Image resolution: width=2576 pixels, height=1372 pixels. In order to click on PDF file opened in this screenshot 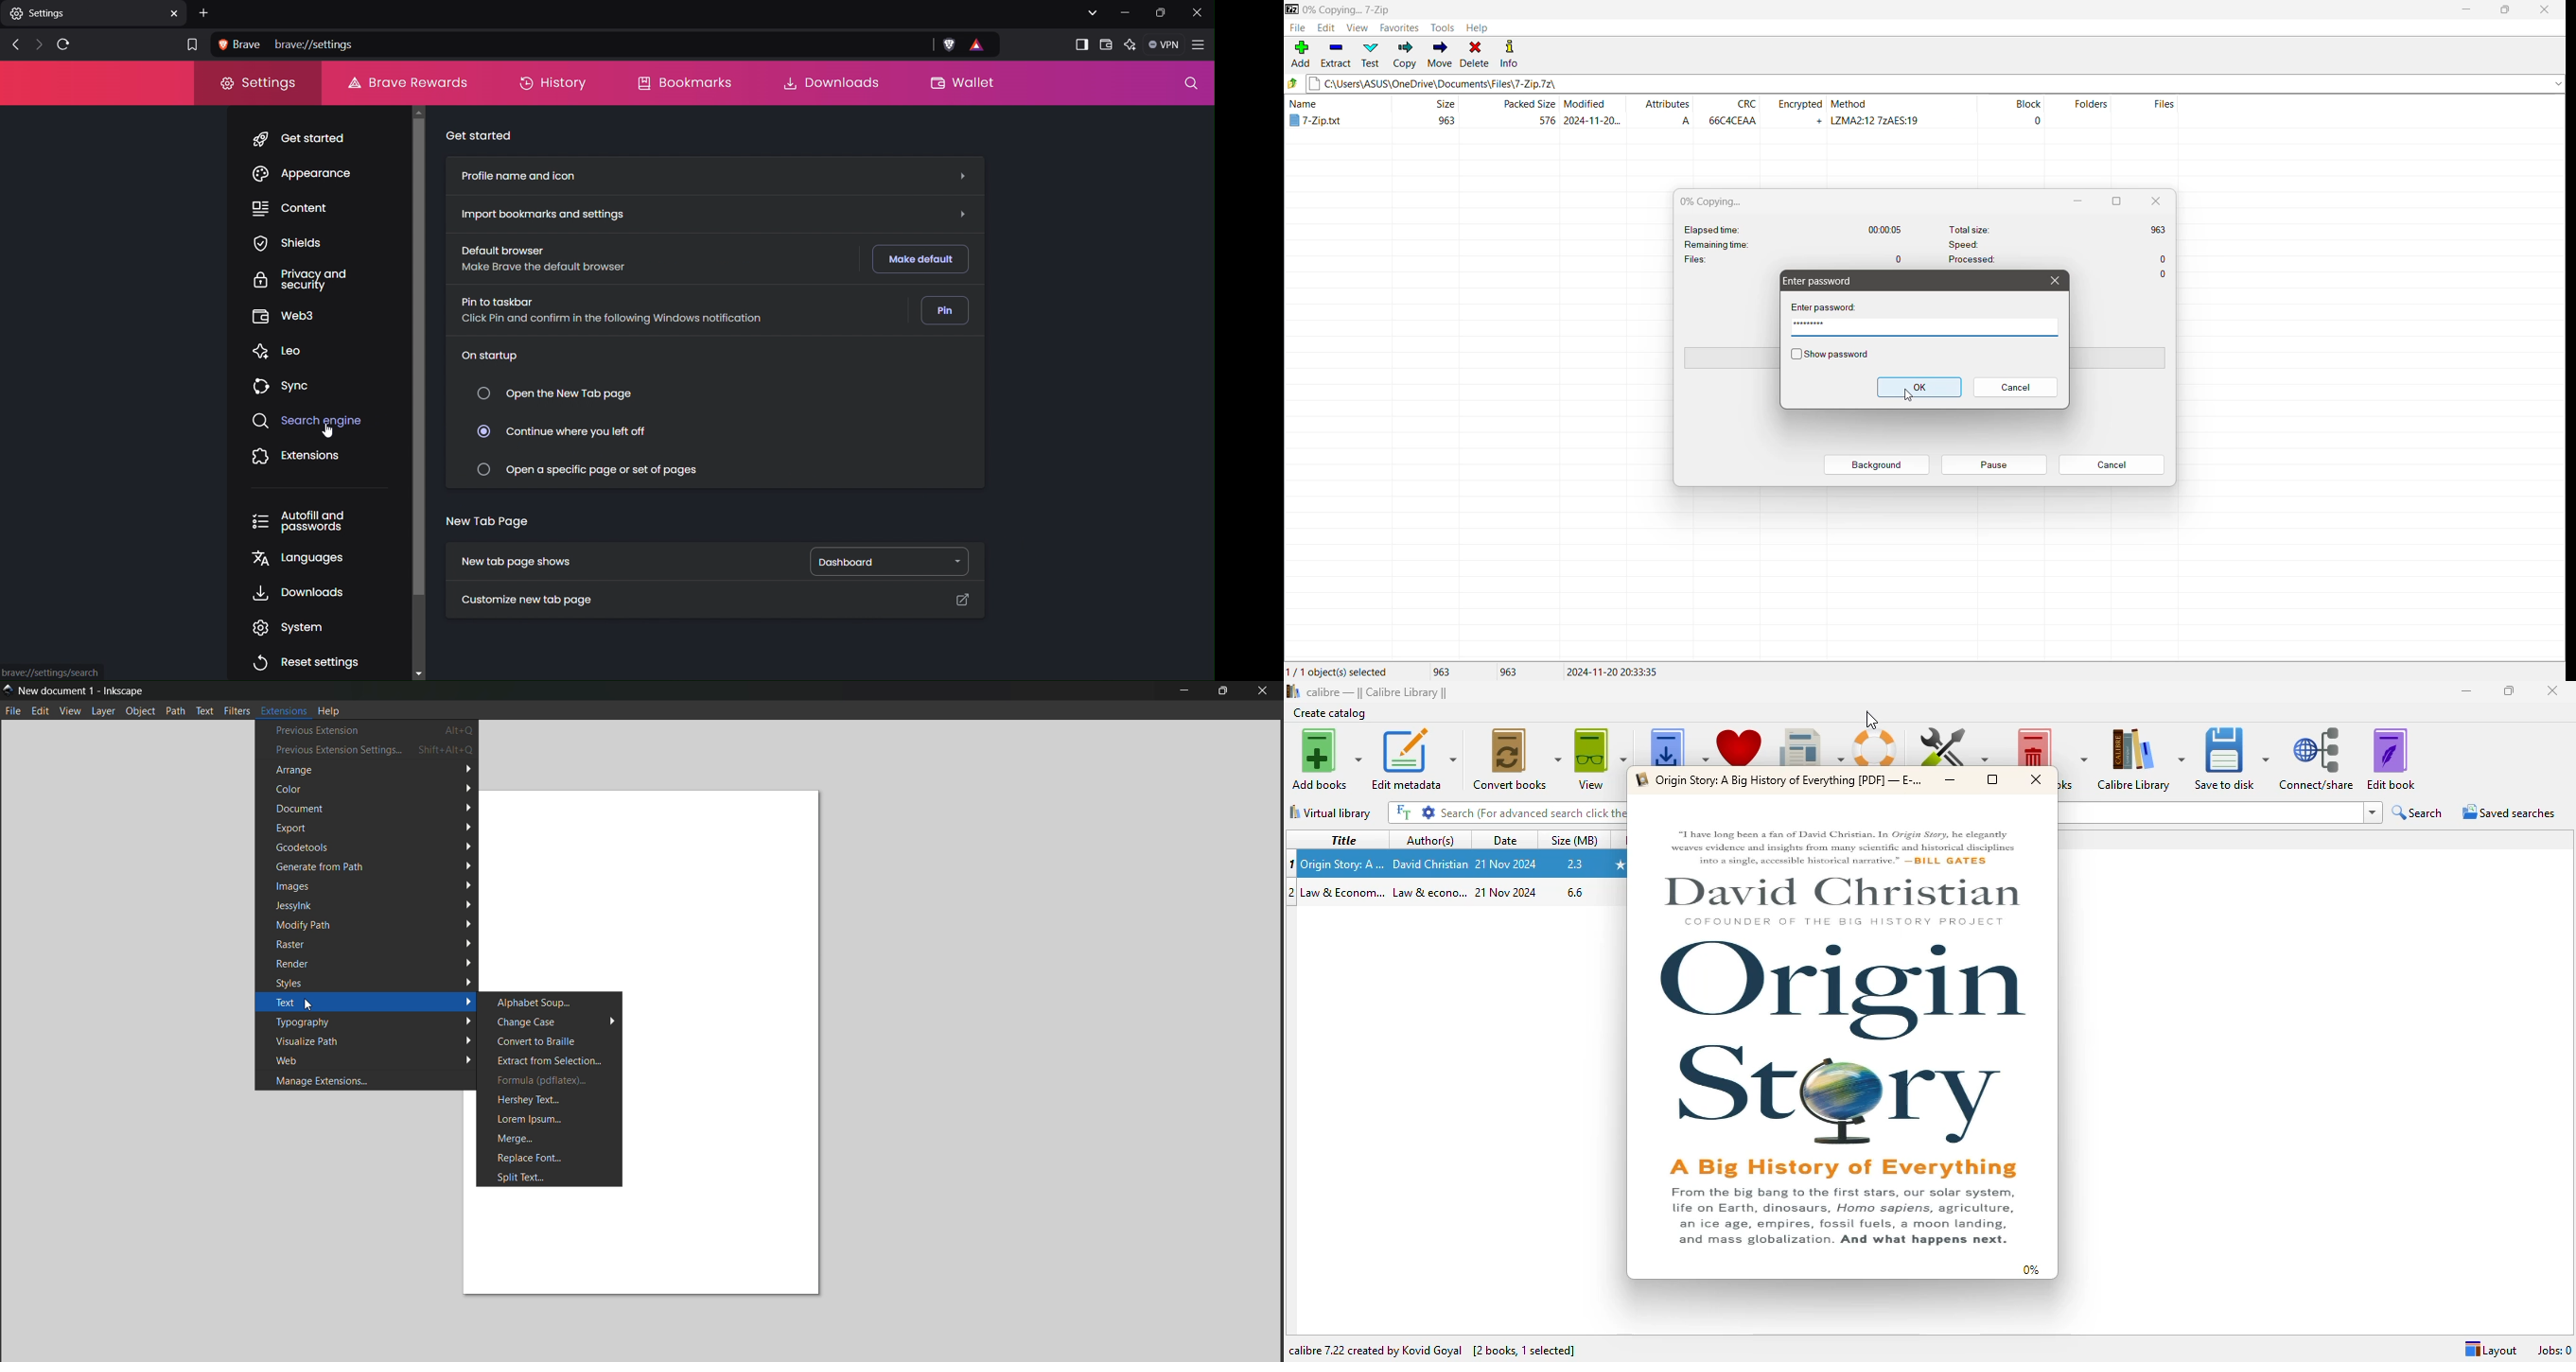, I will do `click(1790, 780)`.